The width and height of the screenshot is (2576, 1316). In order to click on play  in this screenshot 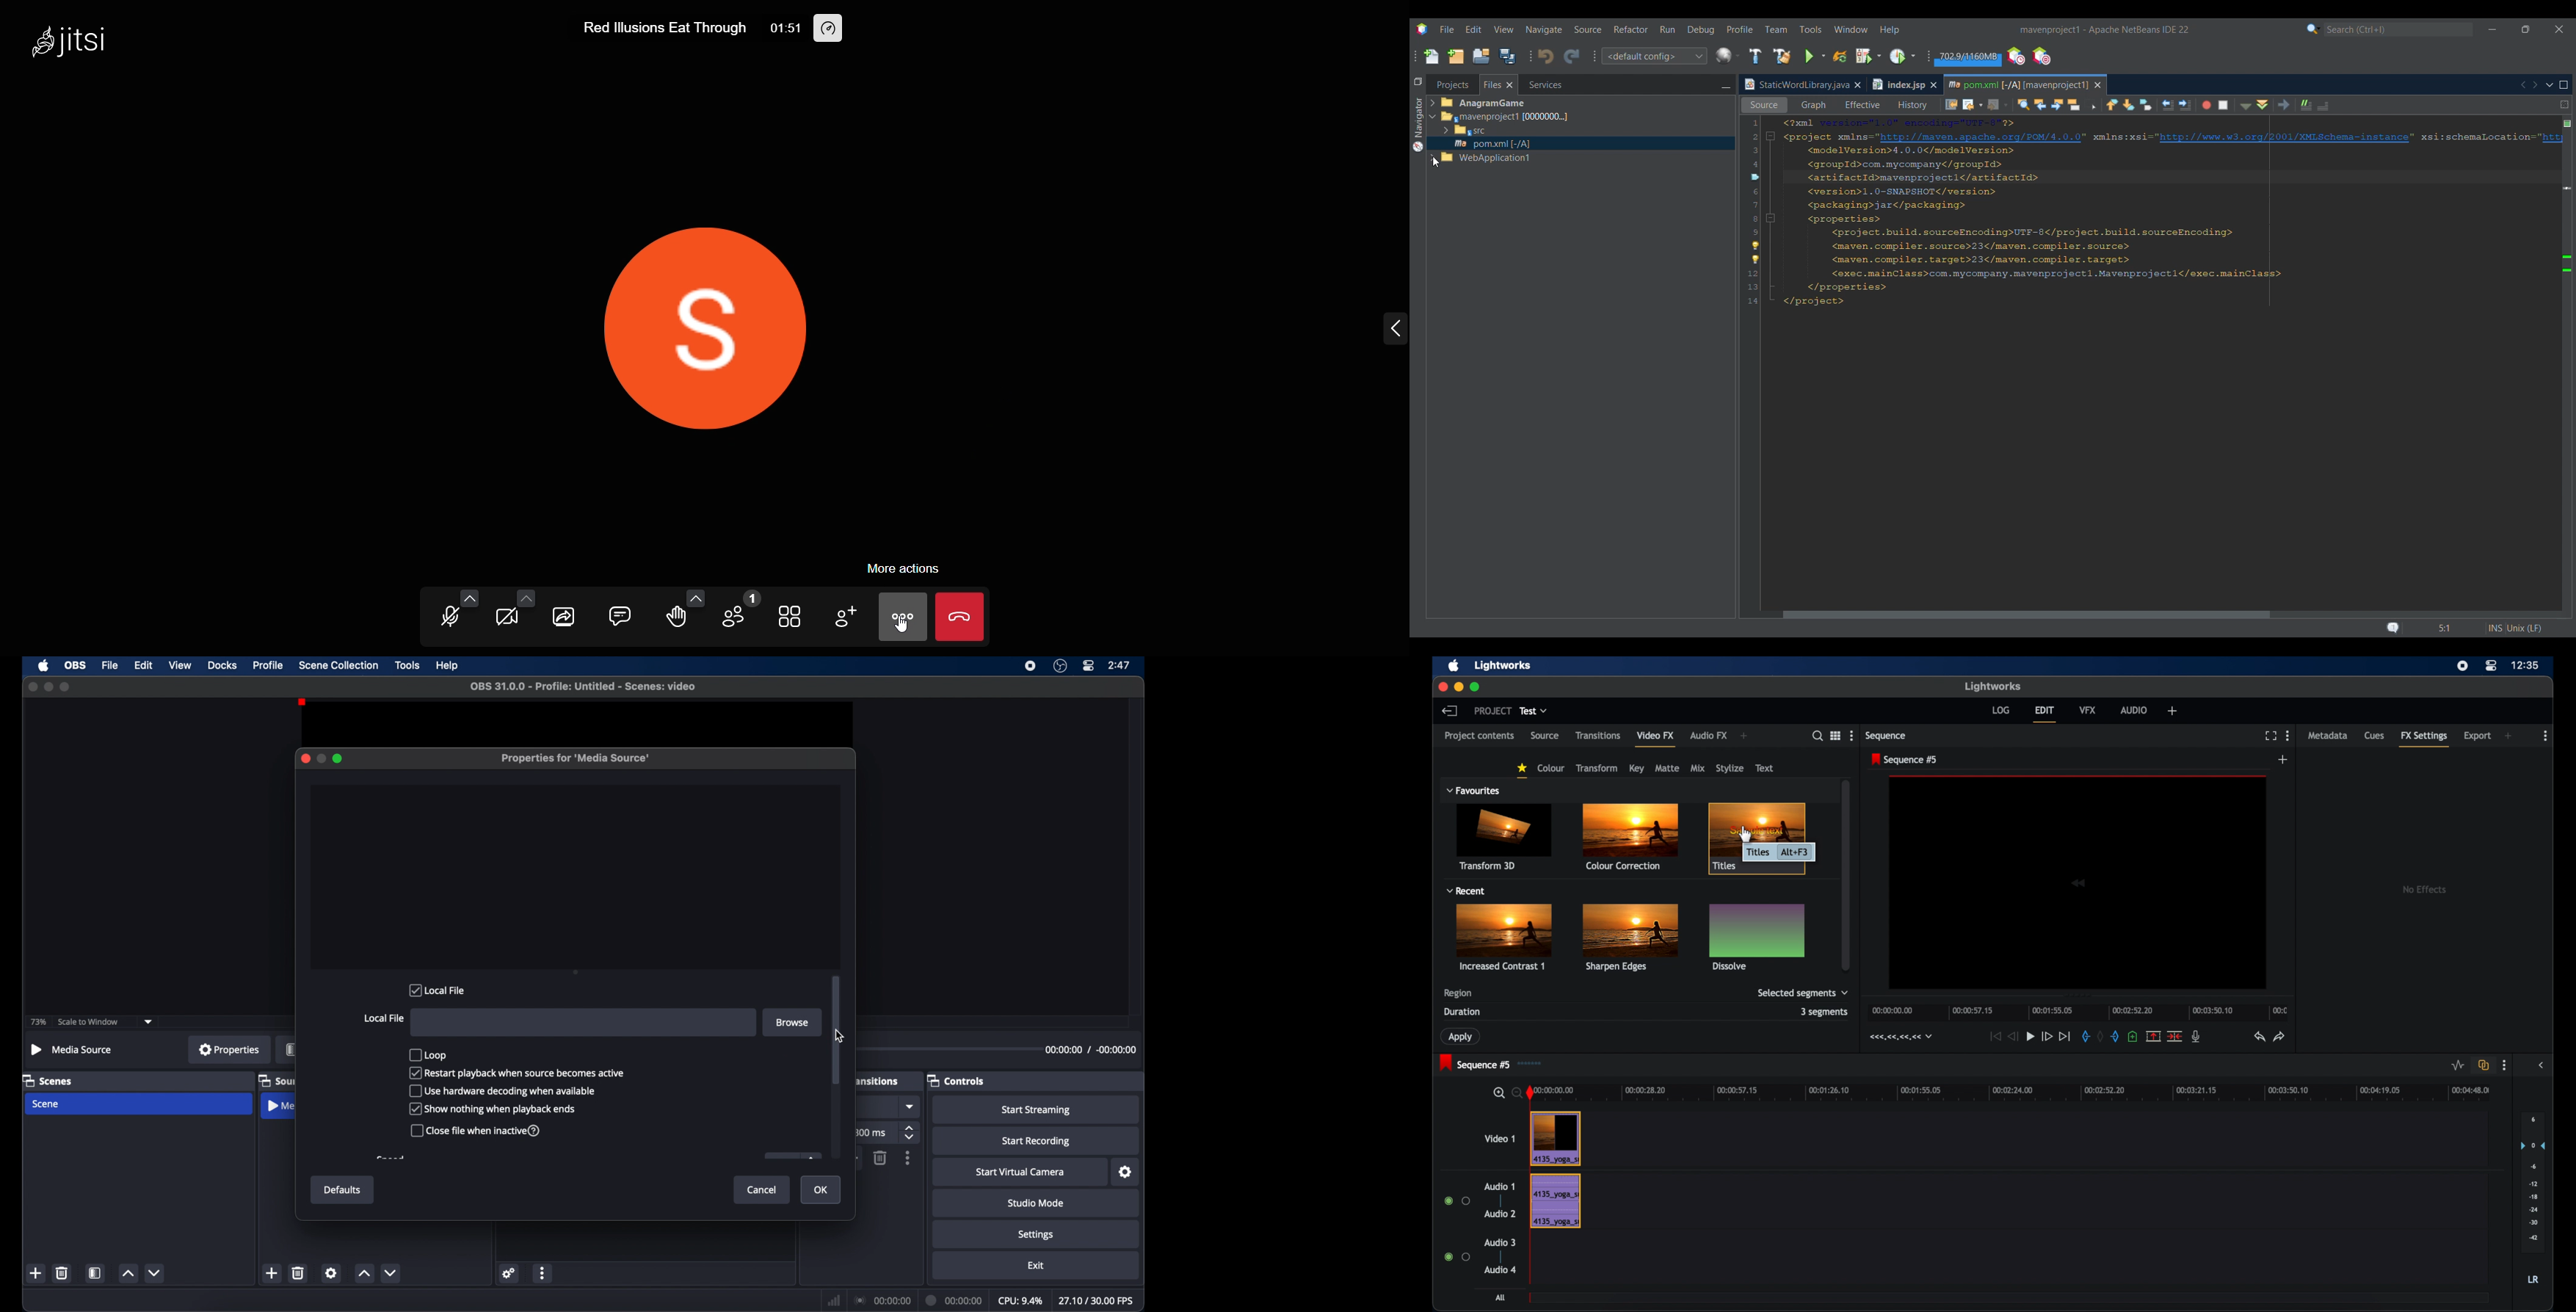, I will do `click(2031, 1037)`.